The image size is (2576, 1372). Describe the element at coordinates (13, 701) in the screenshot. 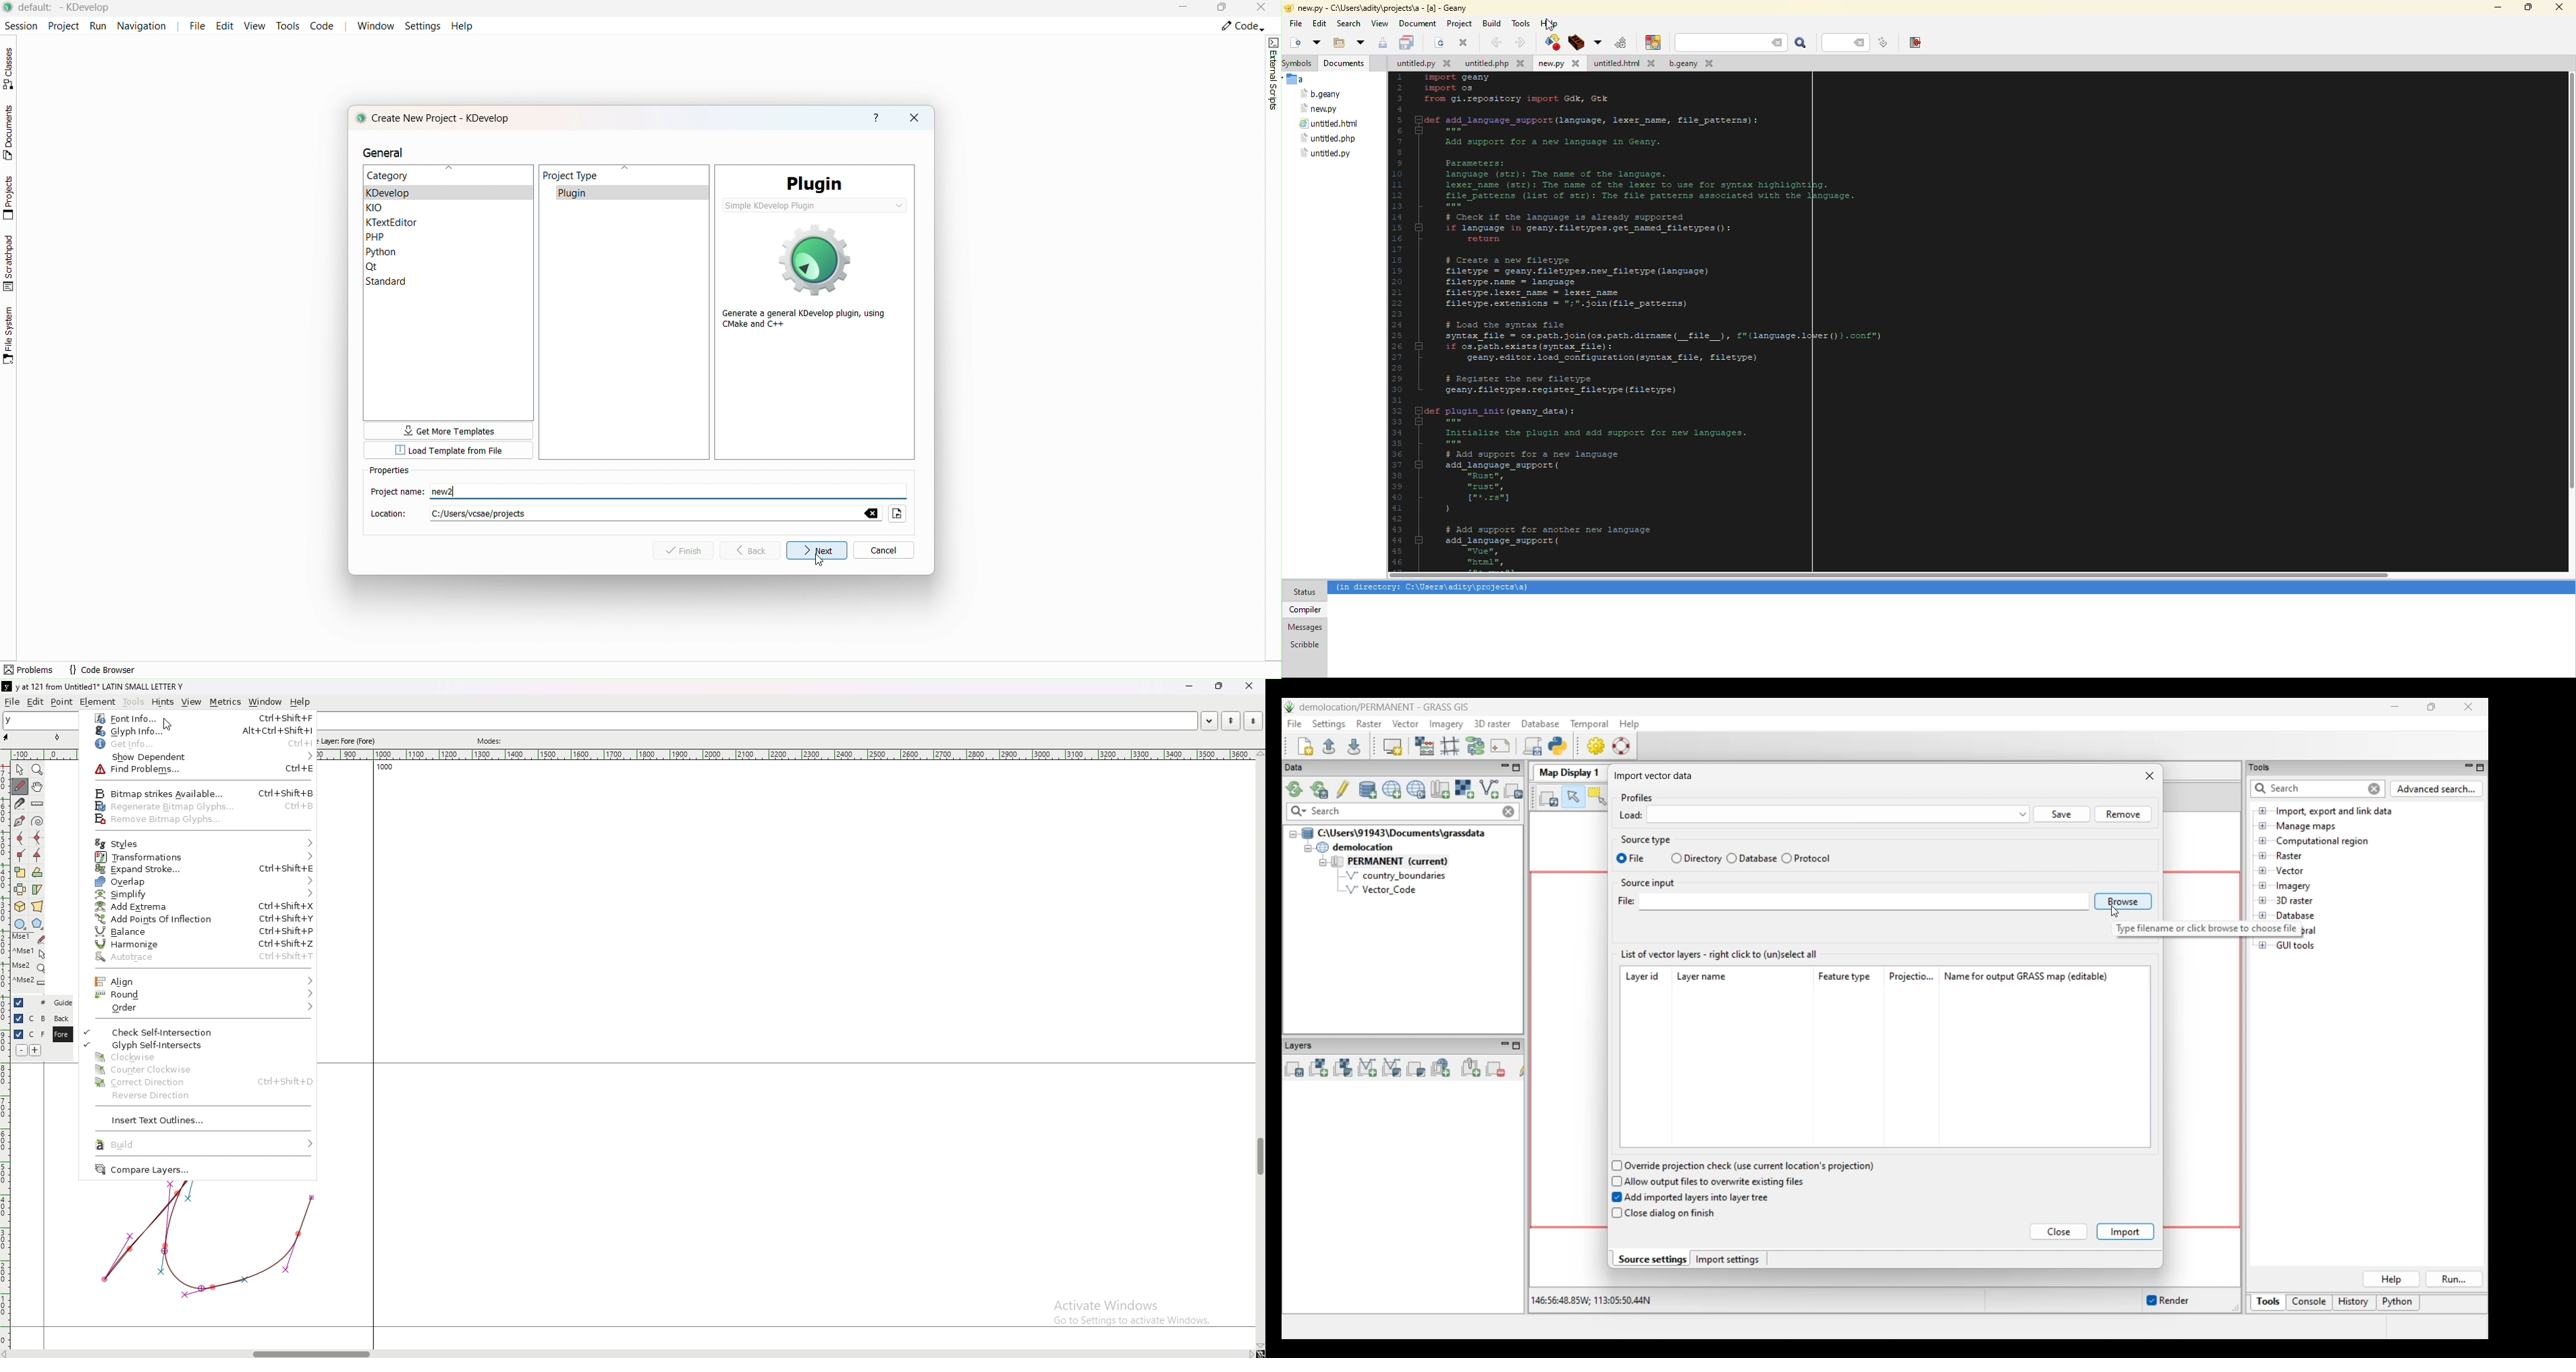

I see `file` at that location.